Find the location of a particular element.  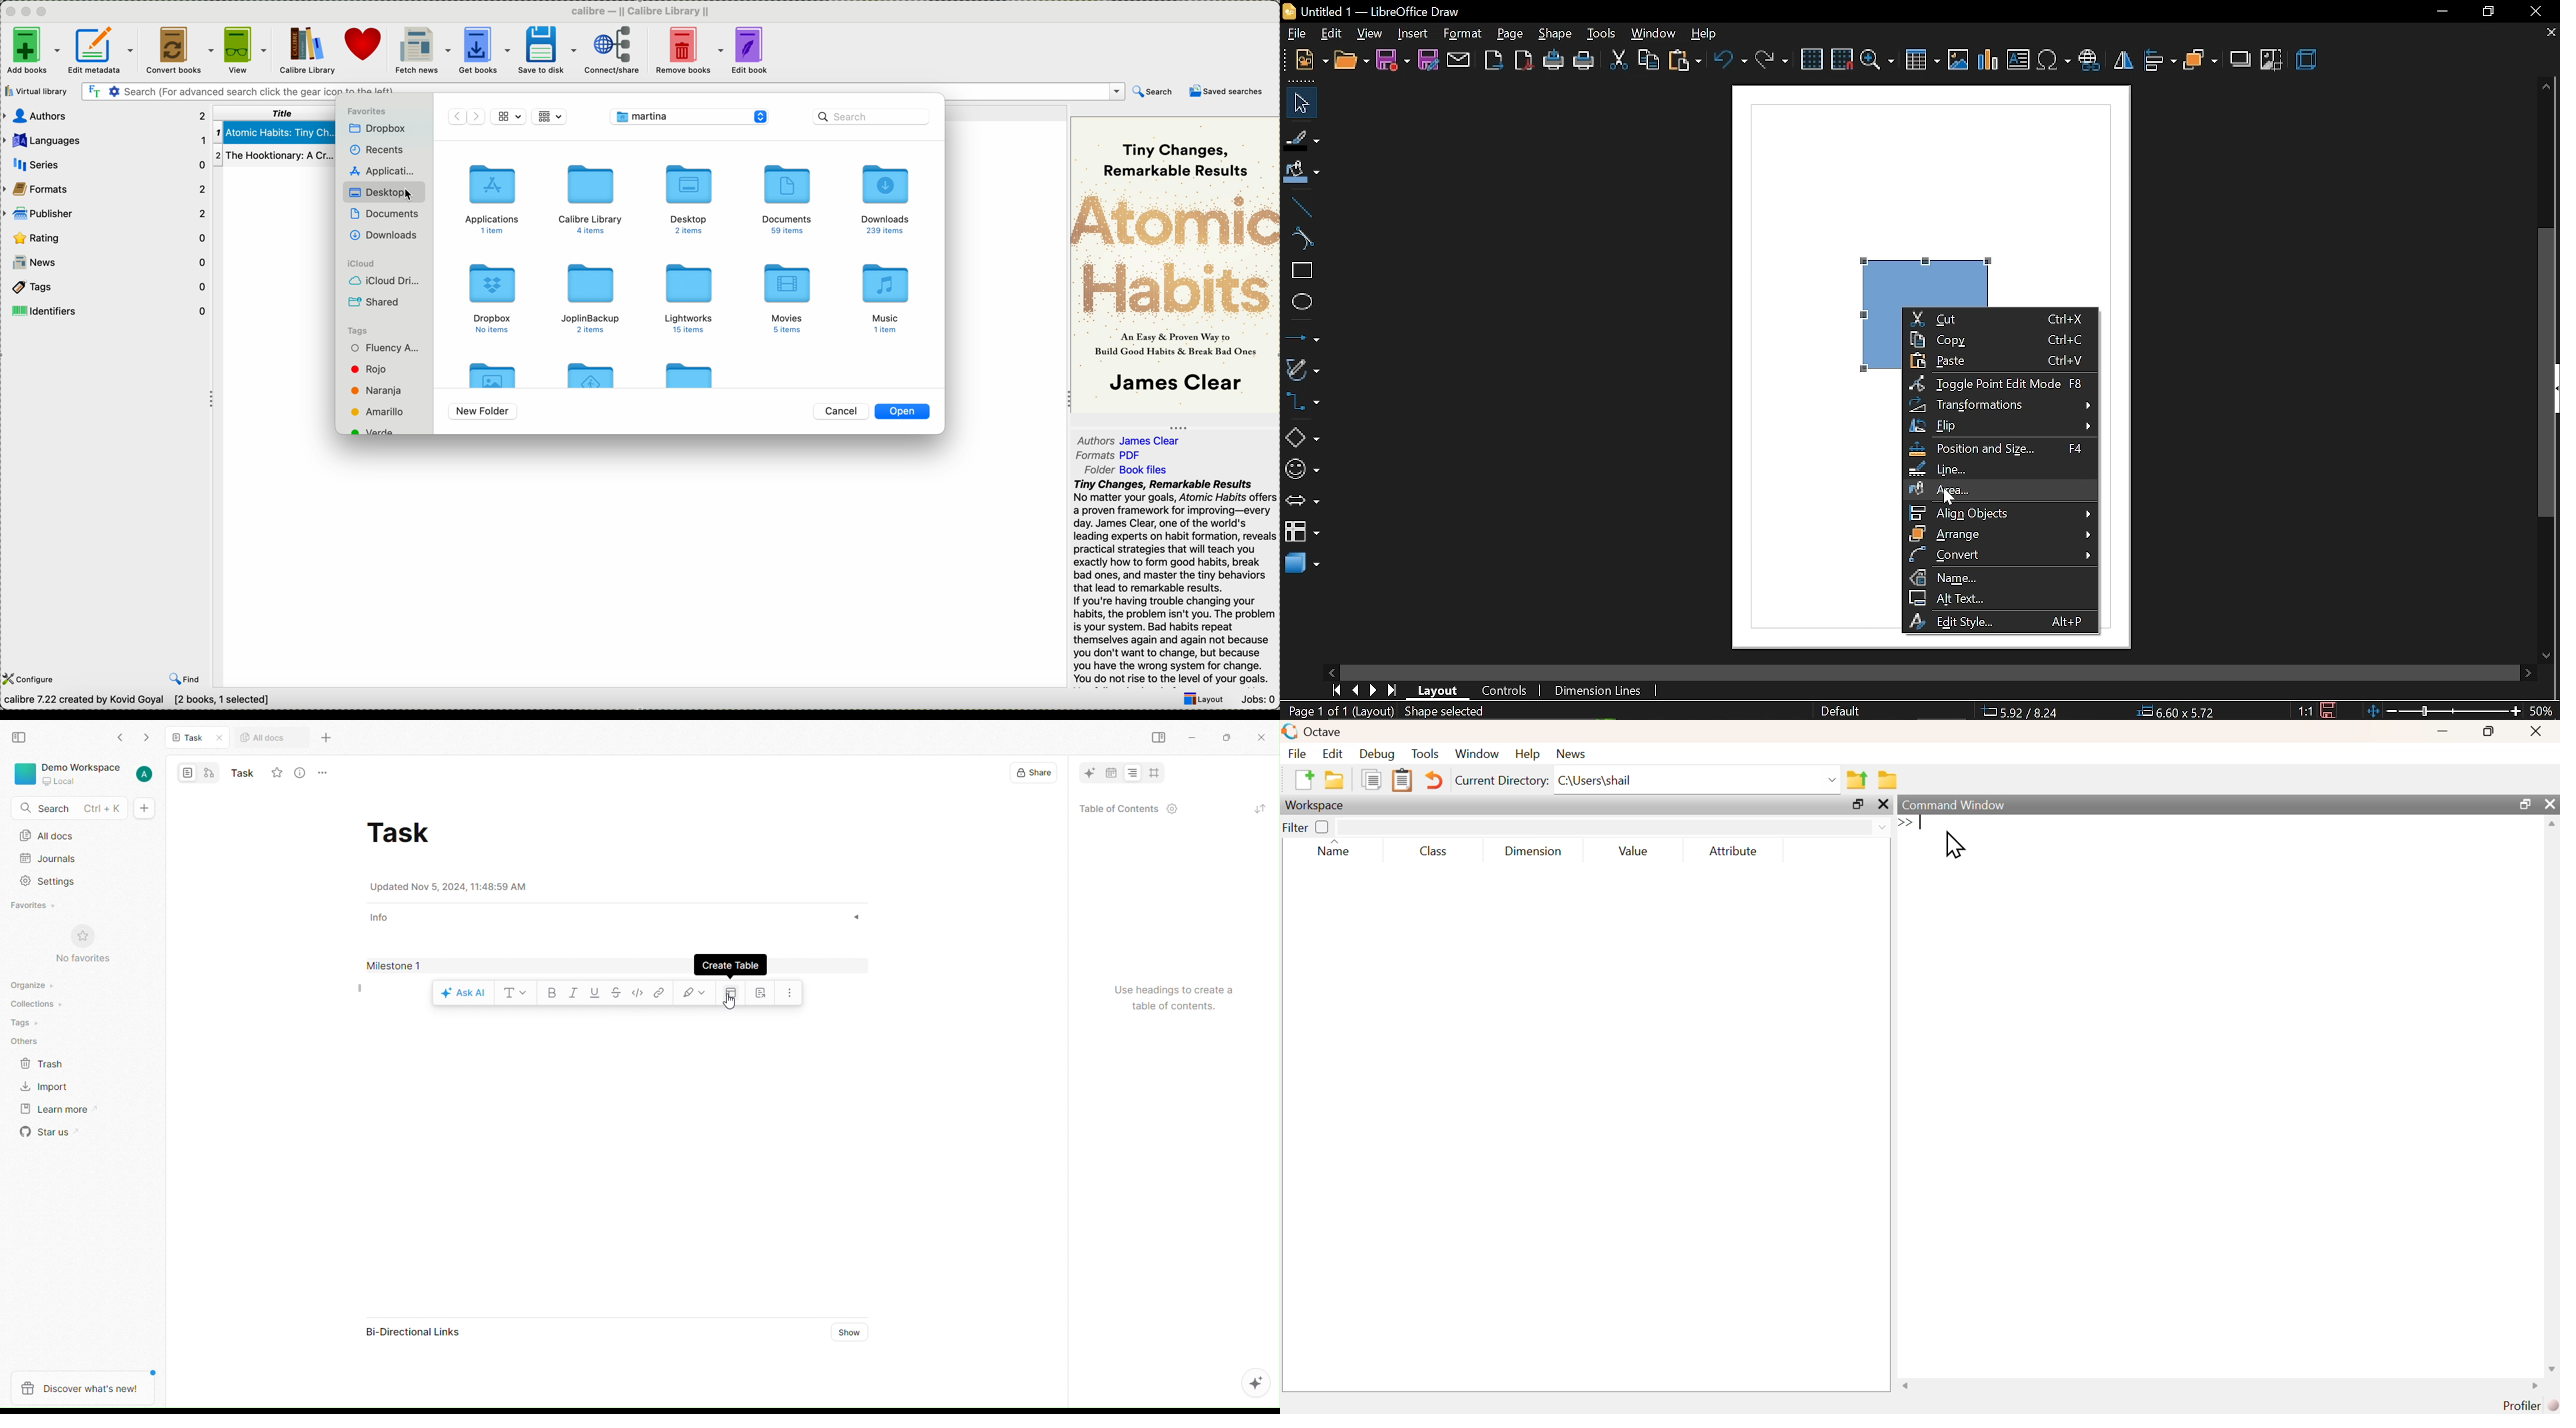

cursor is located at coordinates (730, 1007).